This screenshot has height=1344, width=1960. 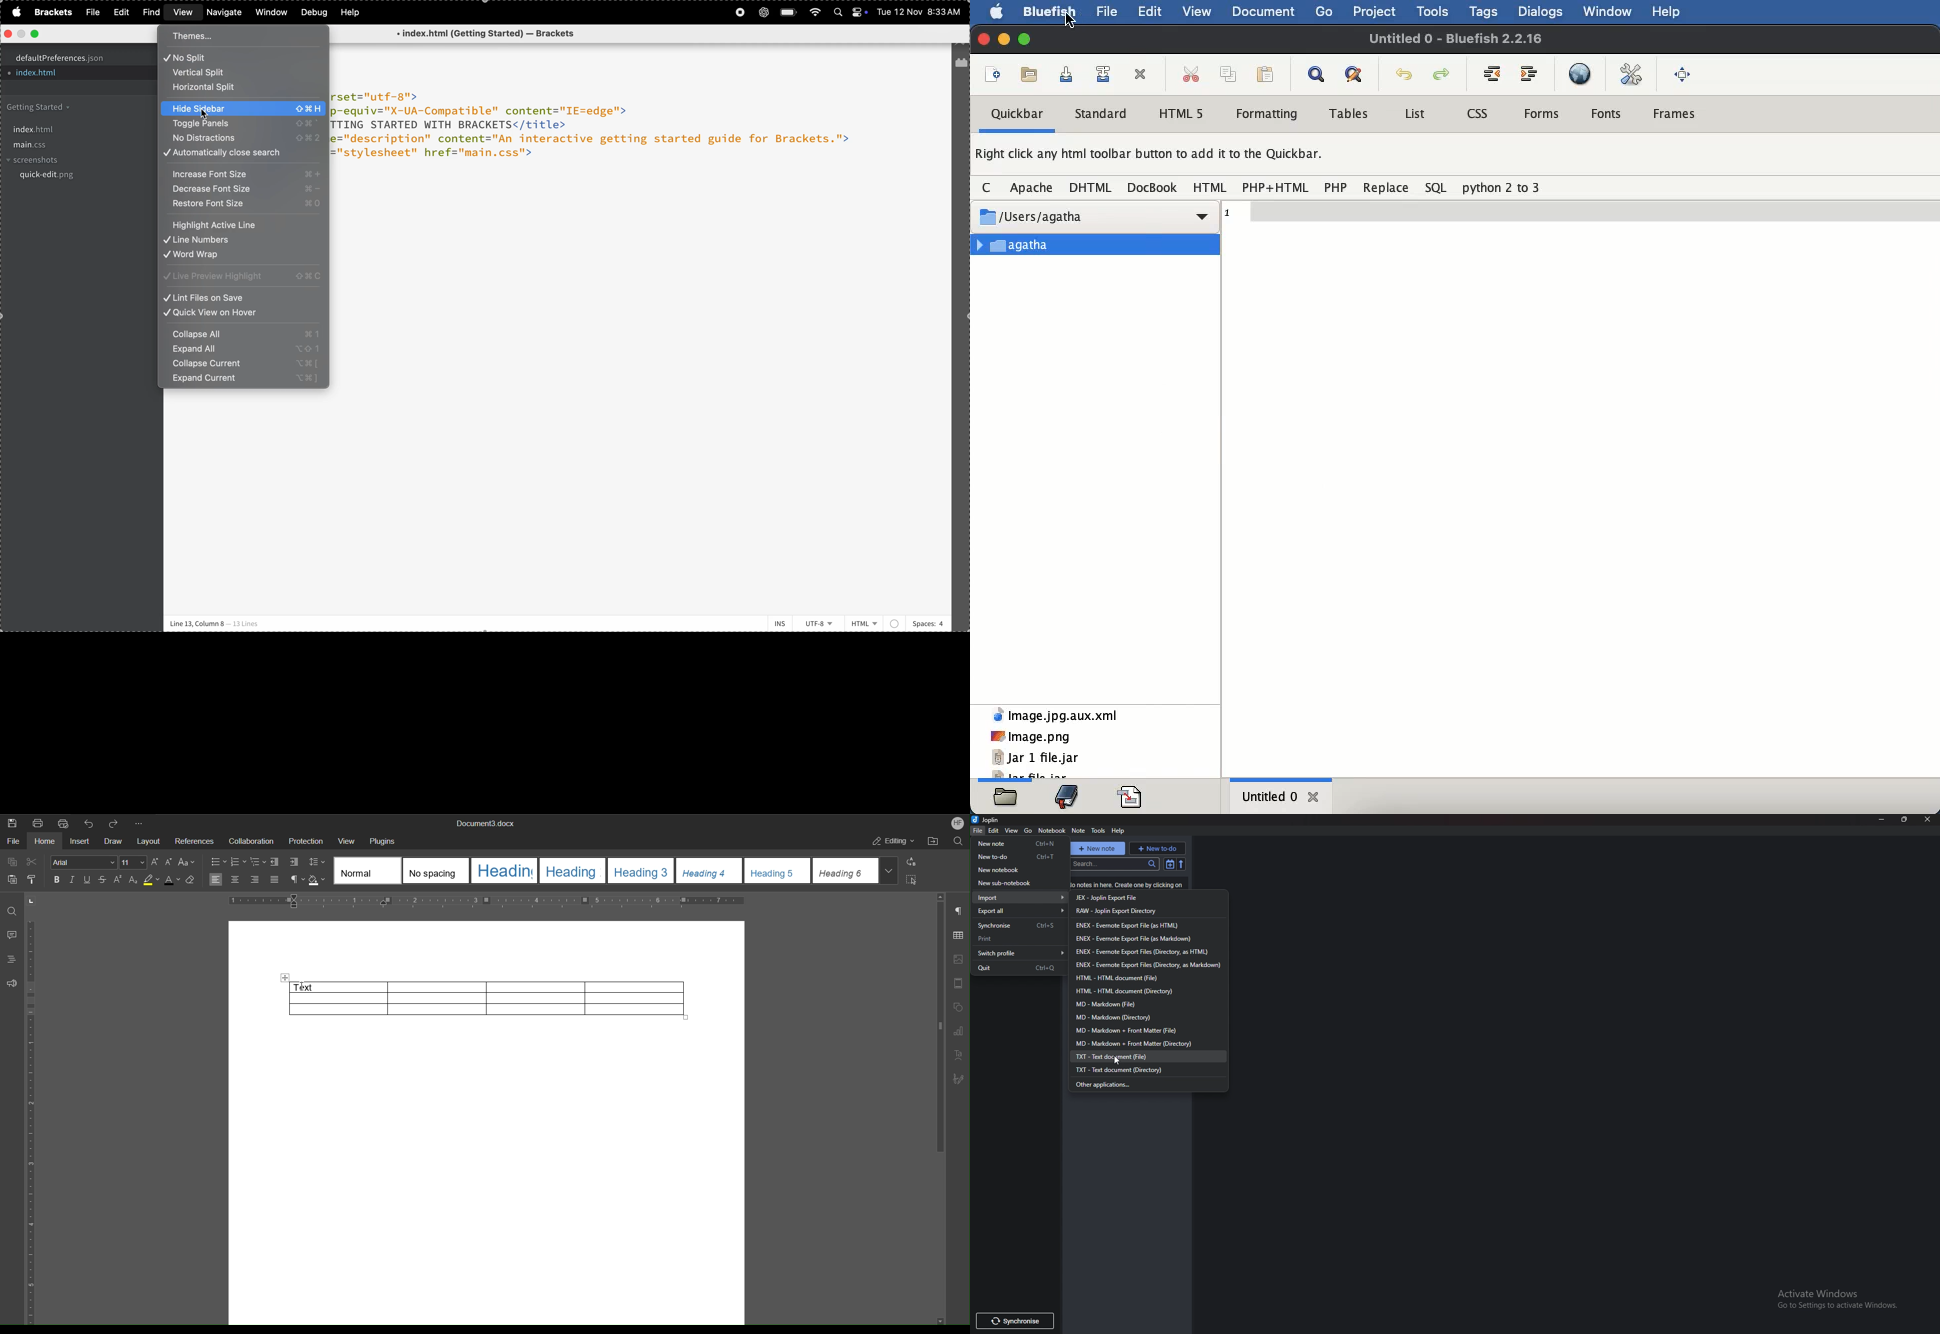 I want to click on theme, so click(x=217, y=36).